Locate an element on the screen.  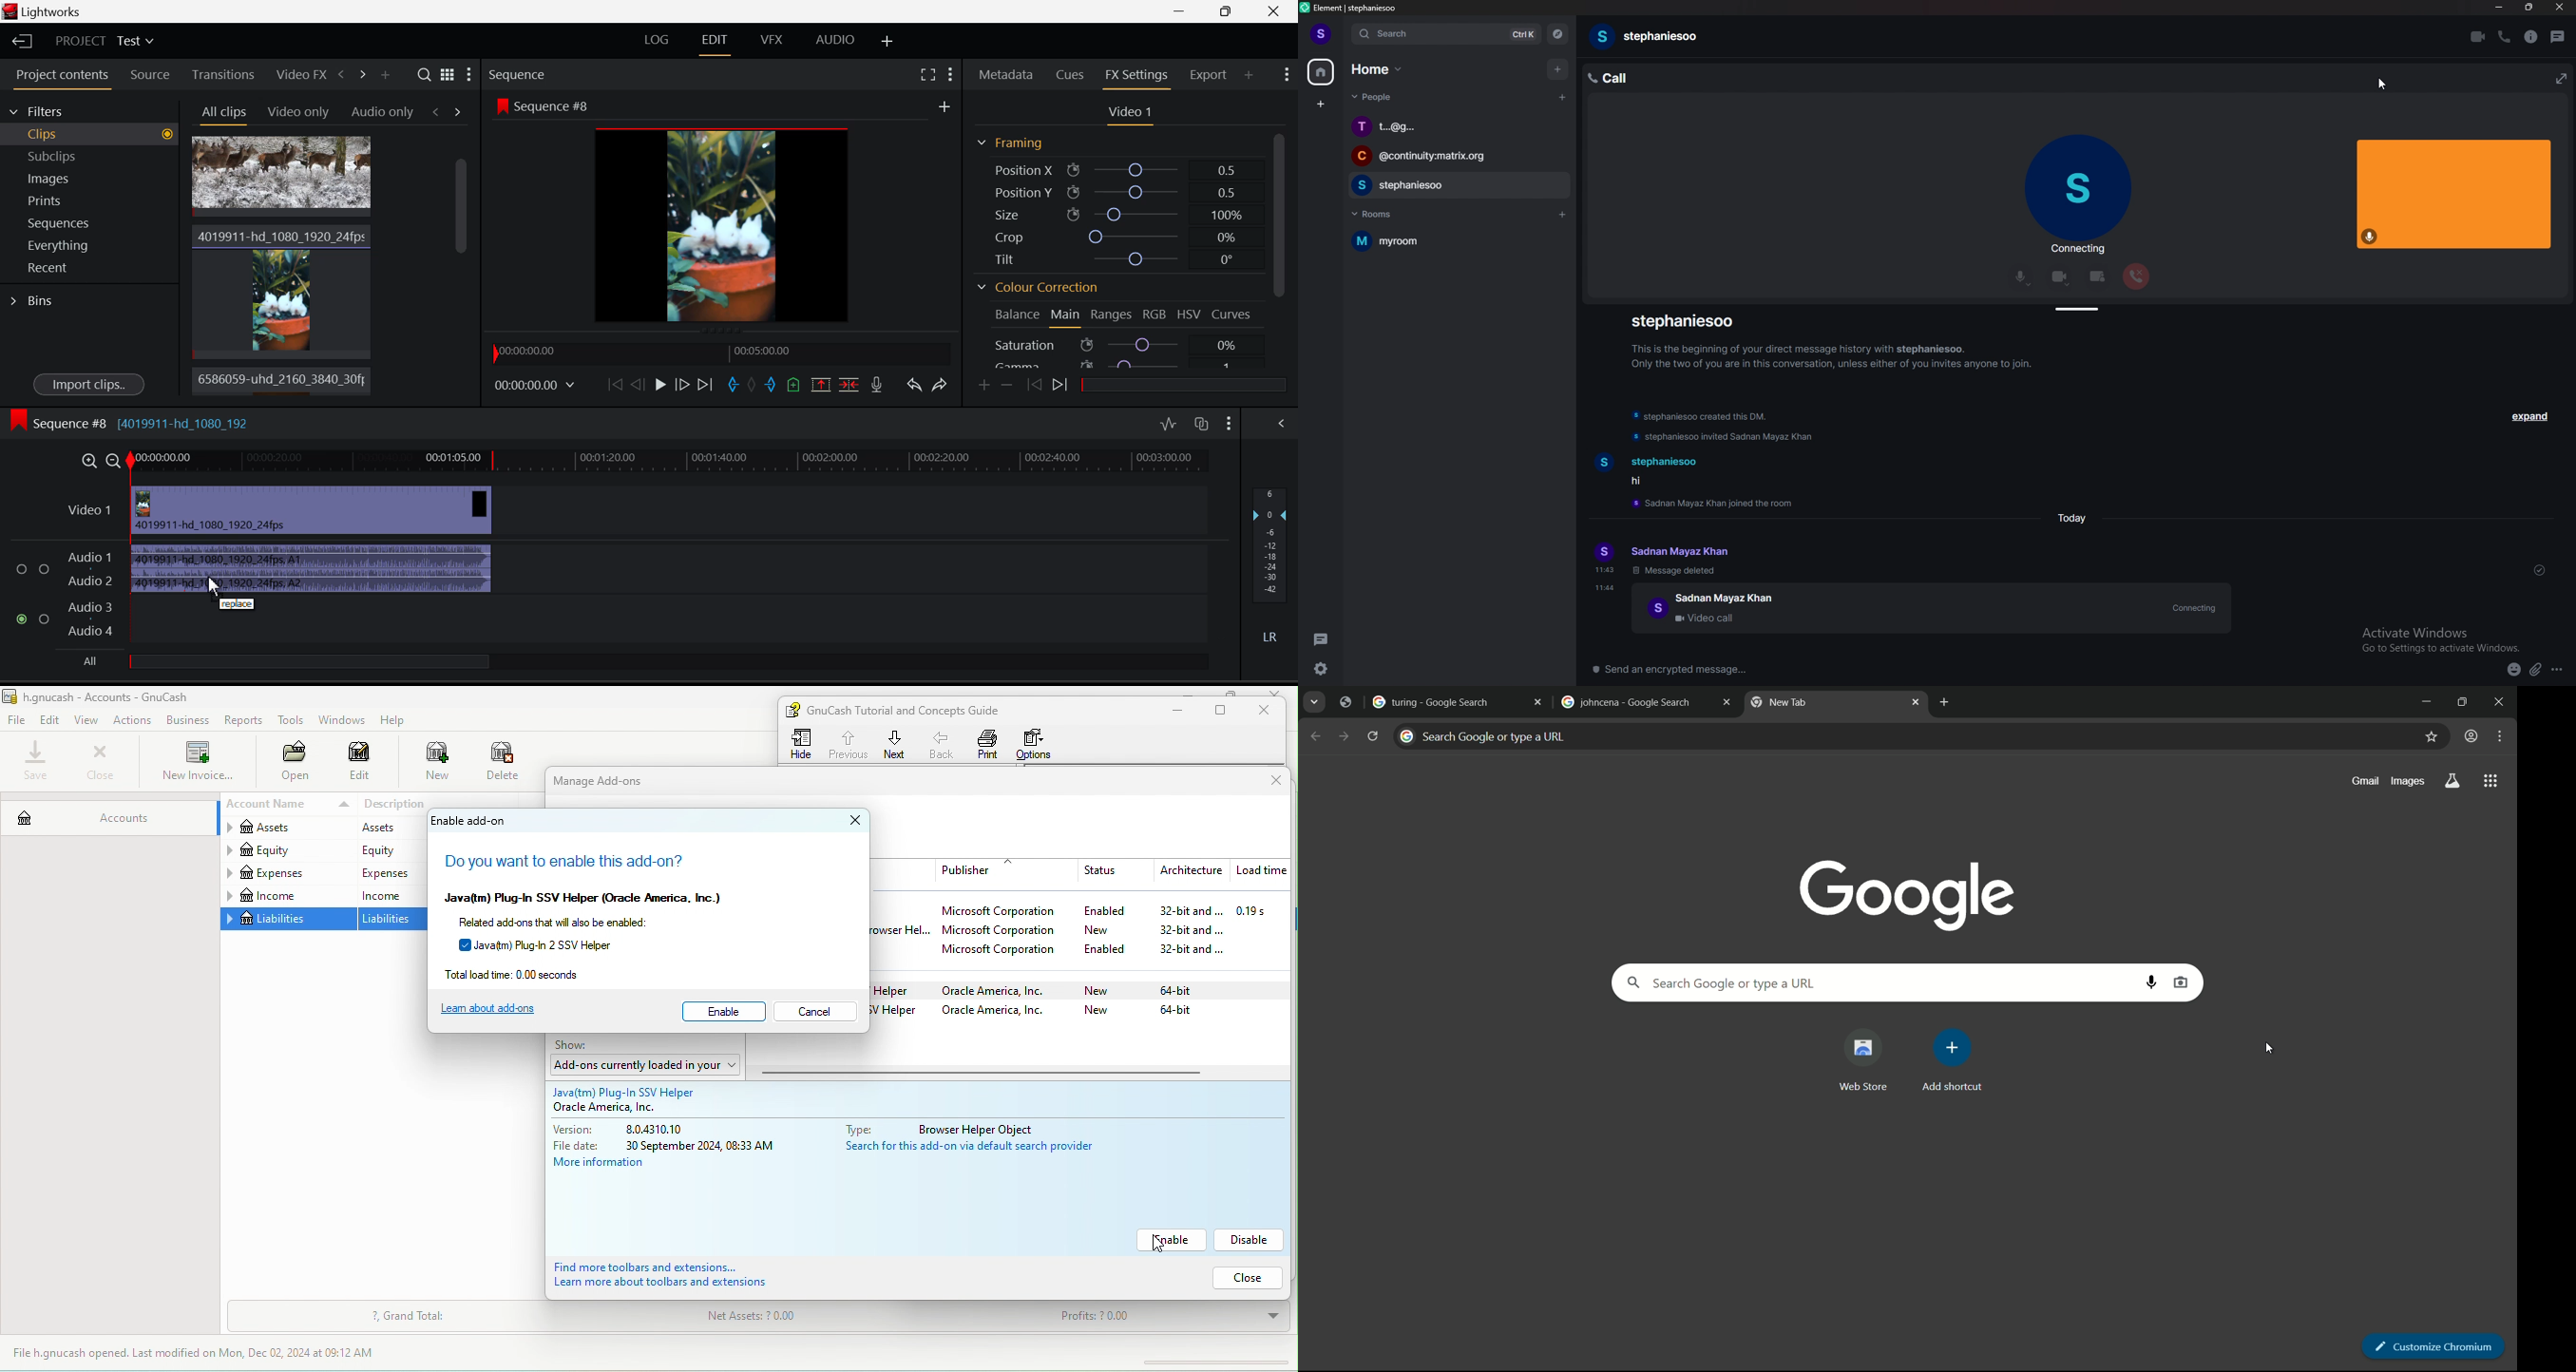
close is located at coordinates (1280, 692).